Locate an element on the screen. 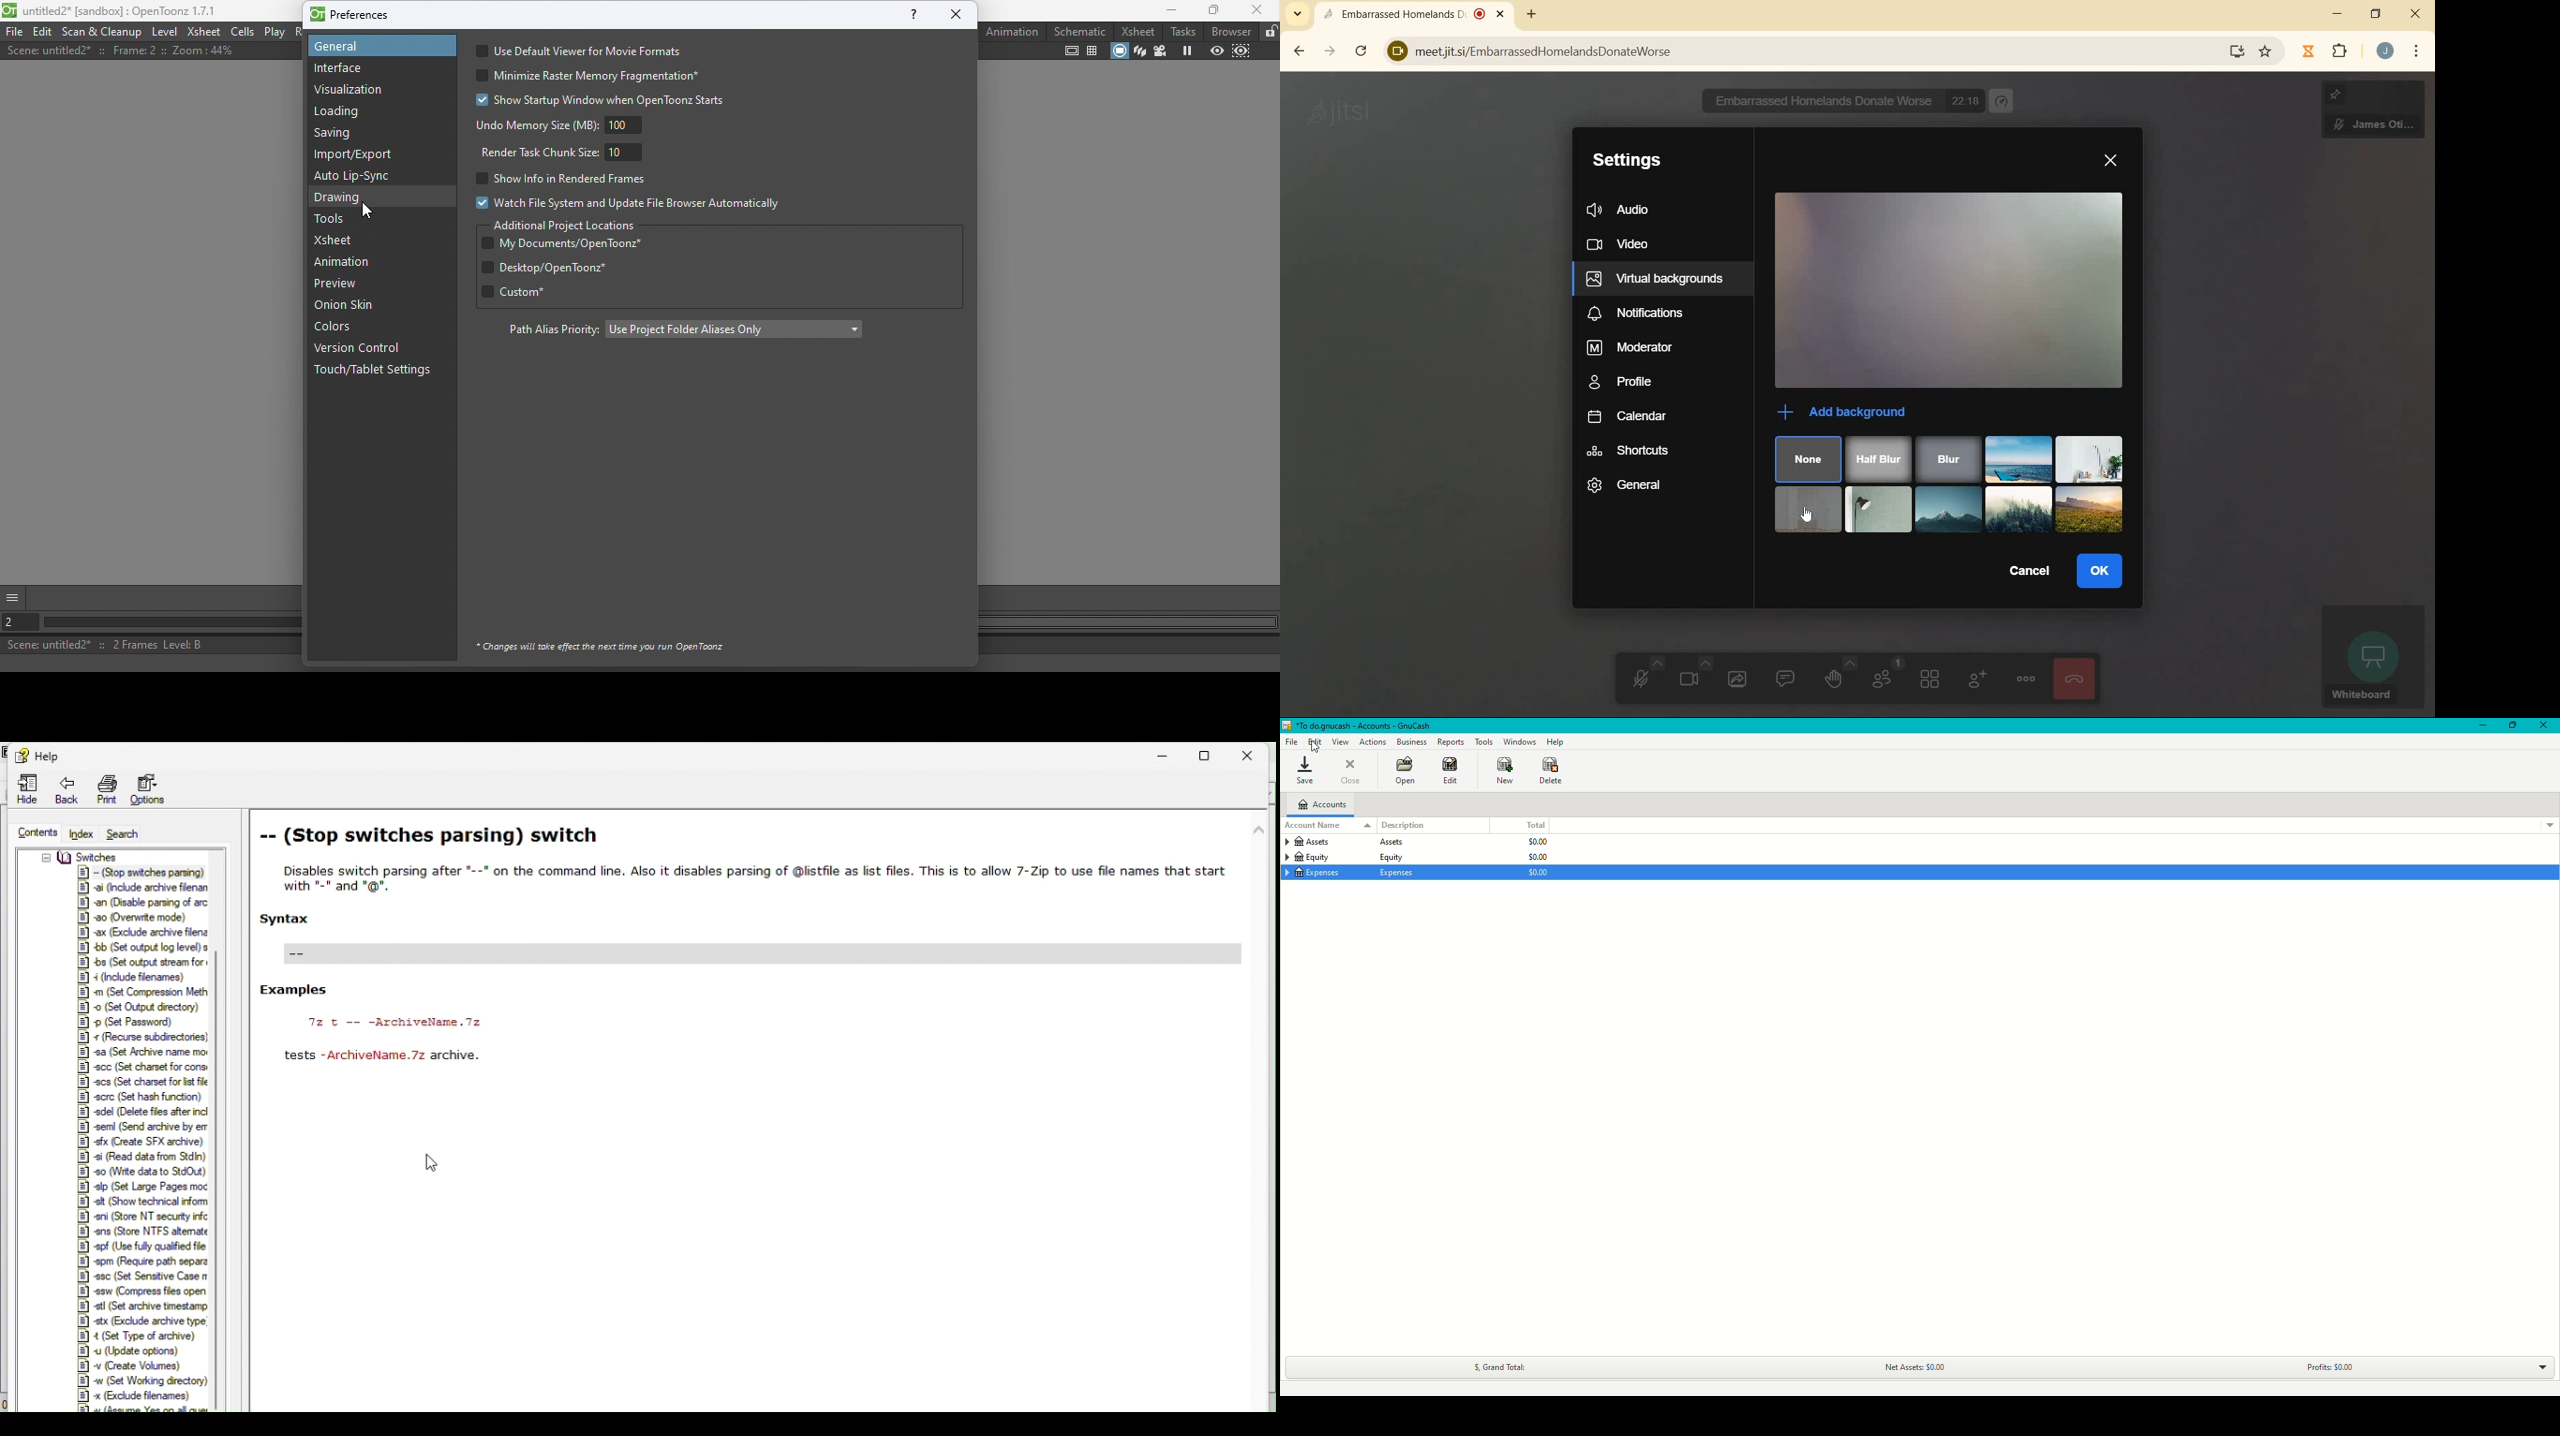 This screenshot has height=1456, width=2576. Edit is located at coordinates (1313, 741).